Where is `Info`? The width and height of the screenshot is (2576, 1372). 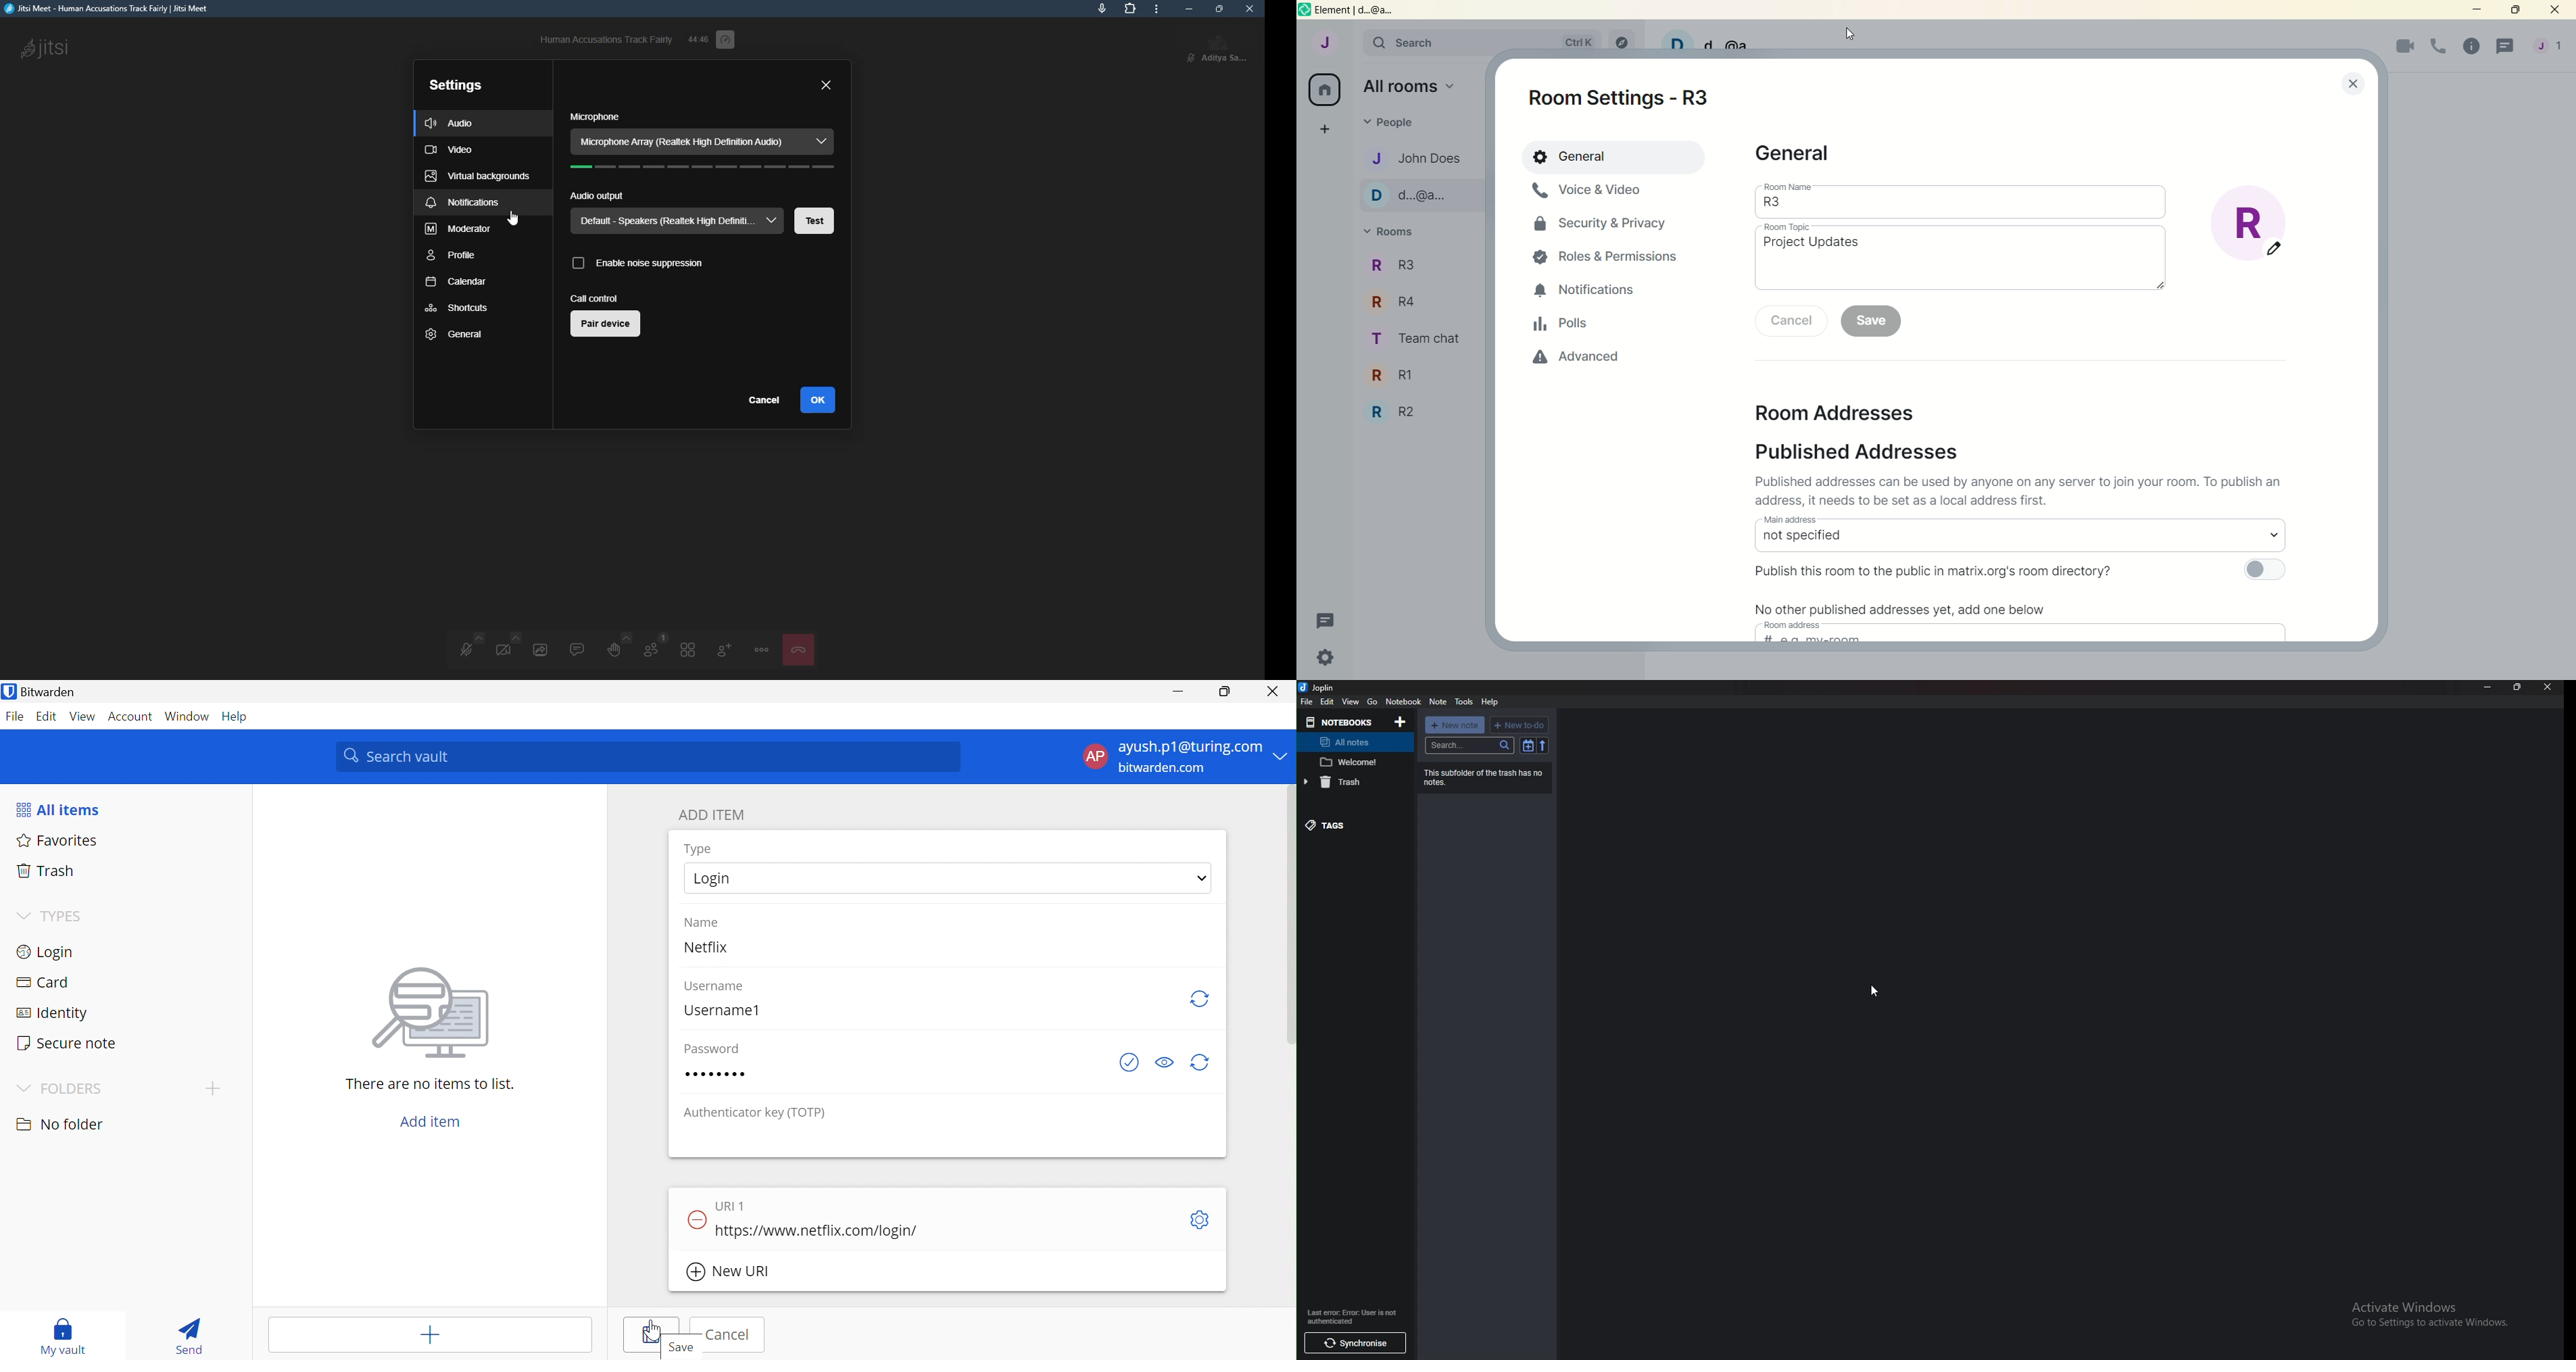
Info is located at coordinates (1485, 776).